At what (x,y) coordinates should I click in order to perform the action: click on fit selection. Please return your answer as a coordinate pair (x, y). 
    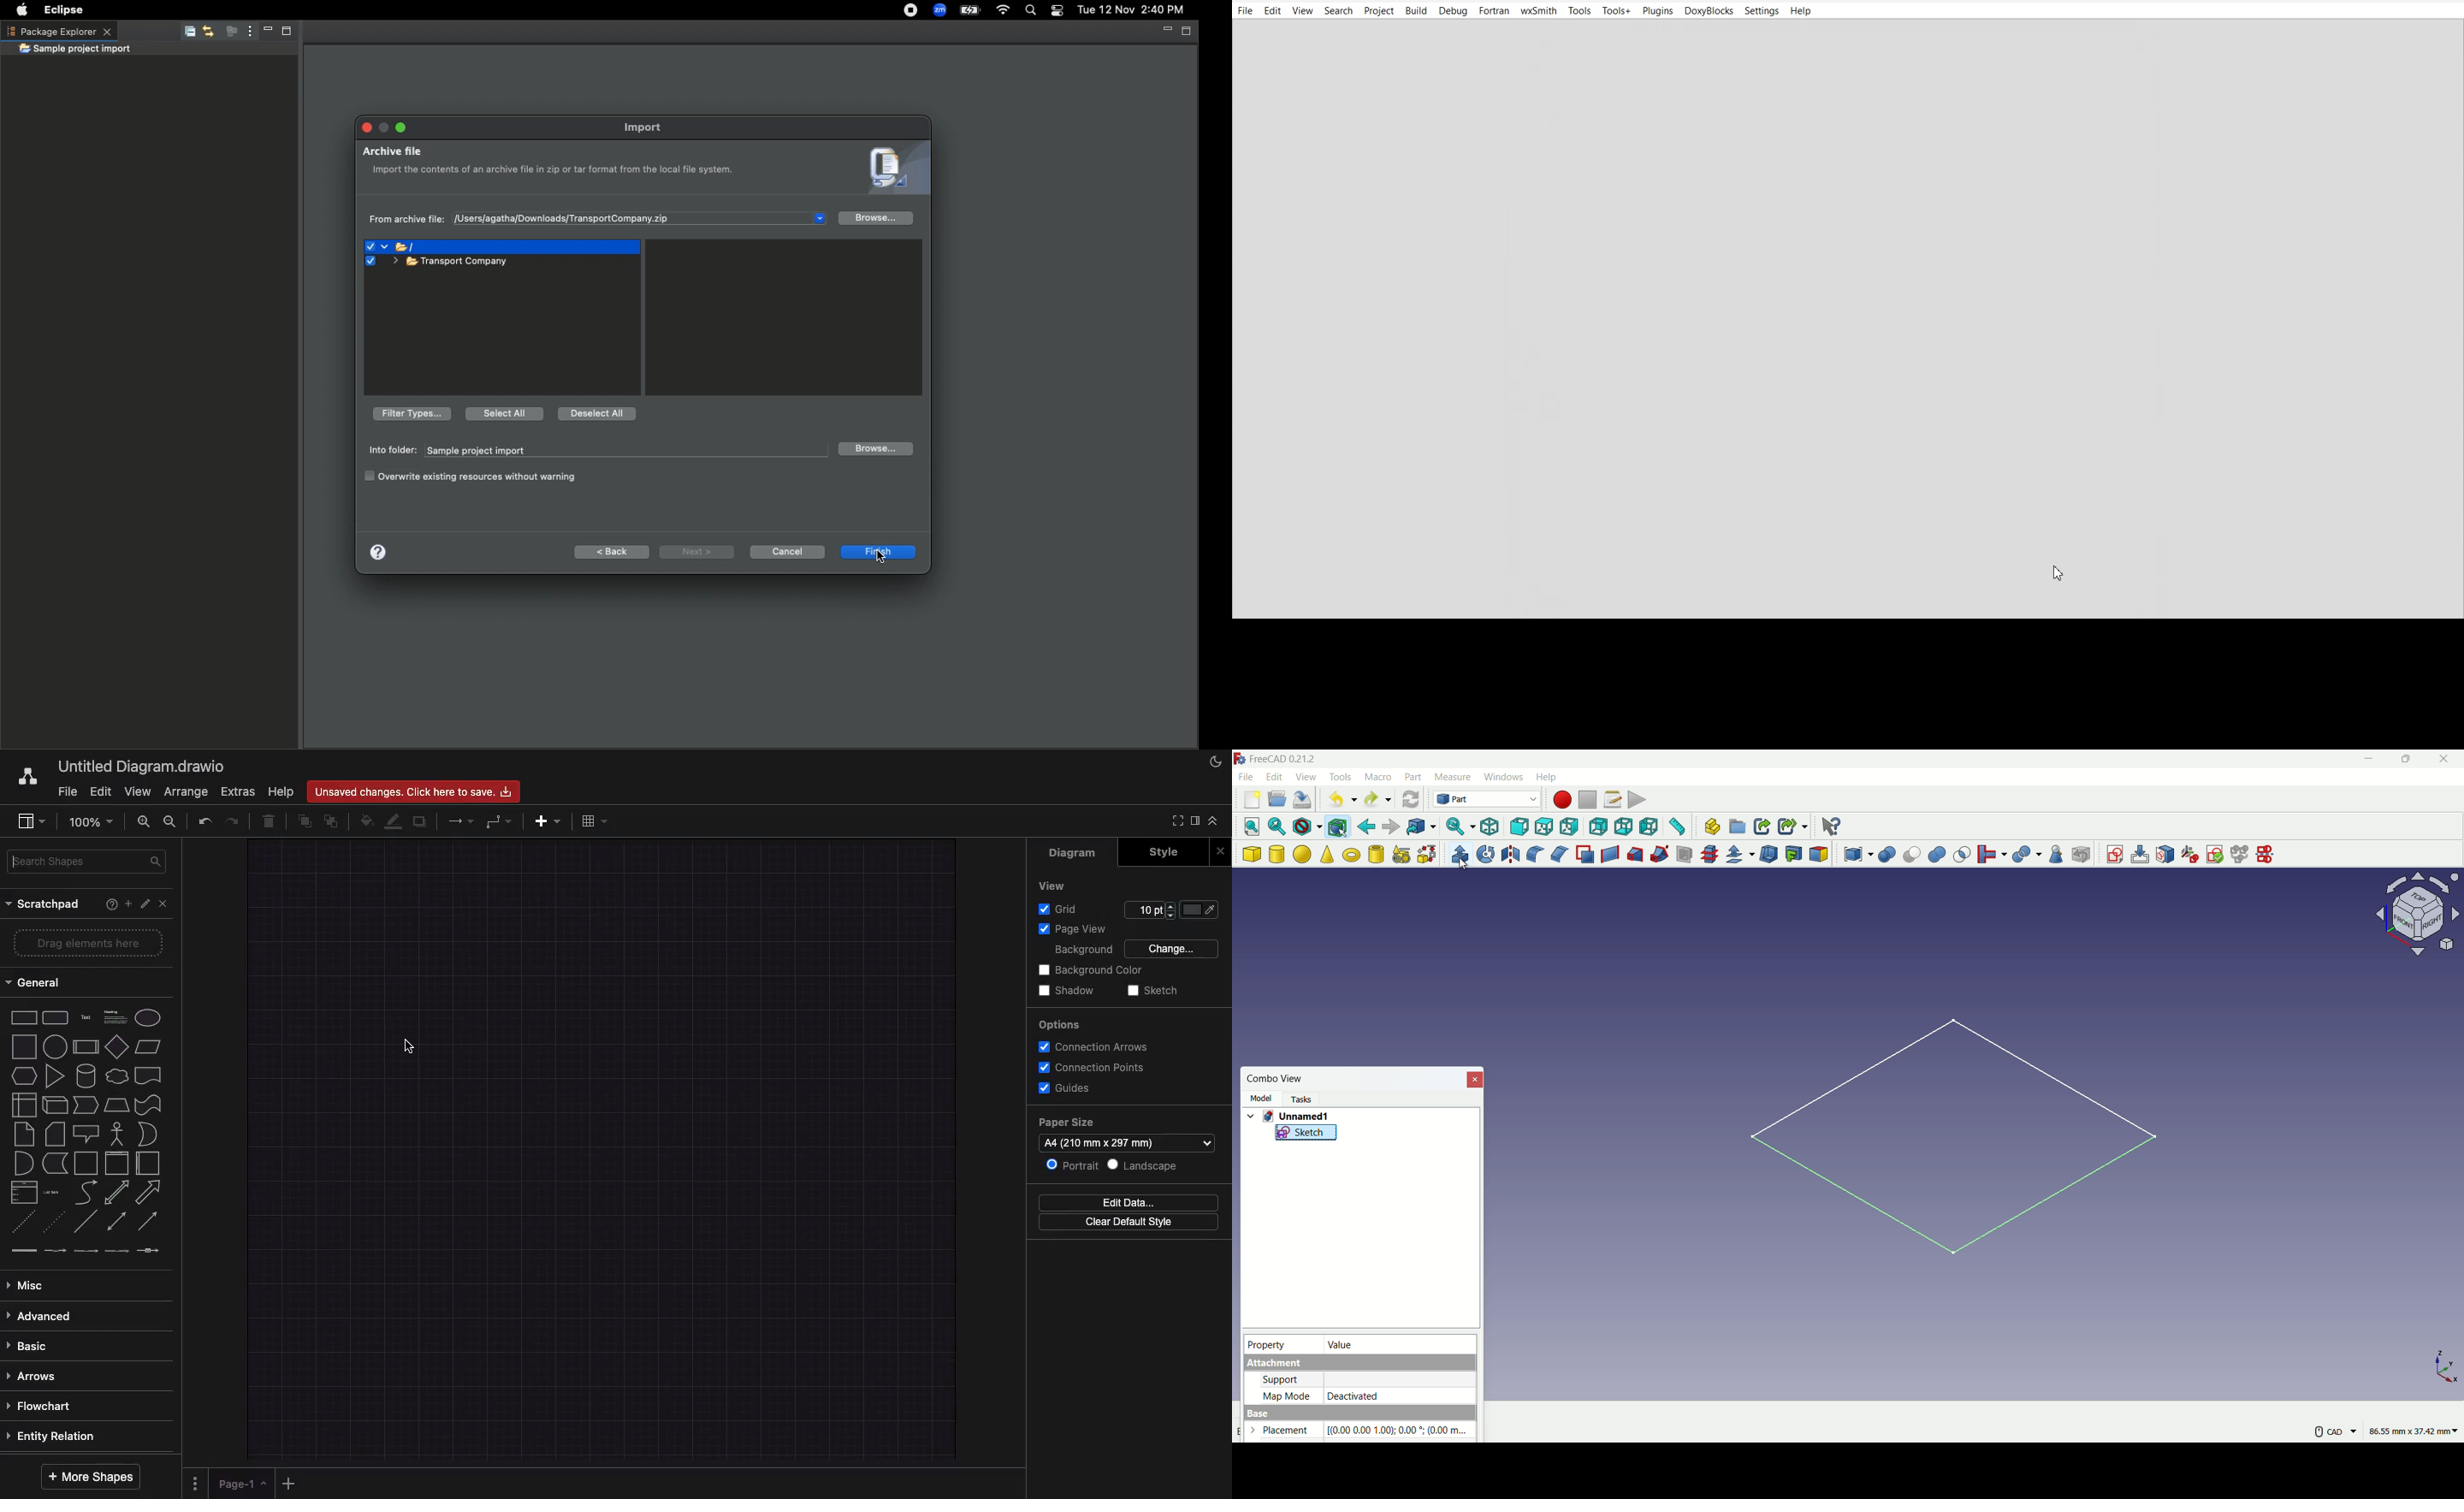
    Looking at the image, I should click on (1279, 826).